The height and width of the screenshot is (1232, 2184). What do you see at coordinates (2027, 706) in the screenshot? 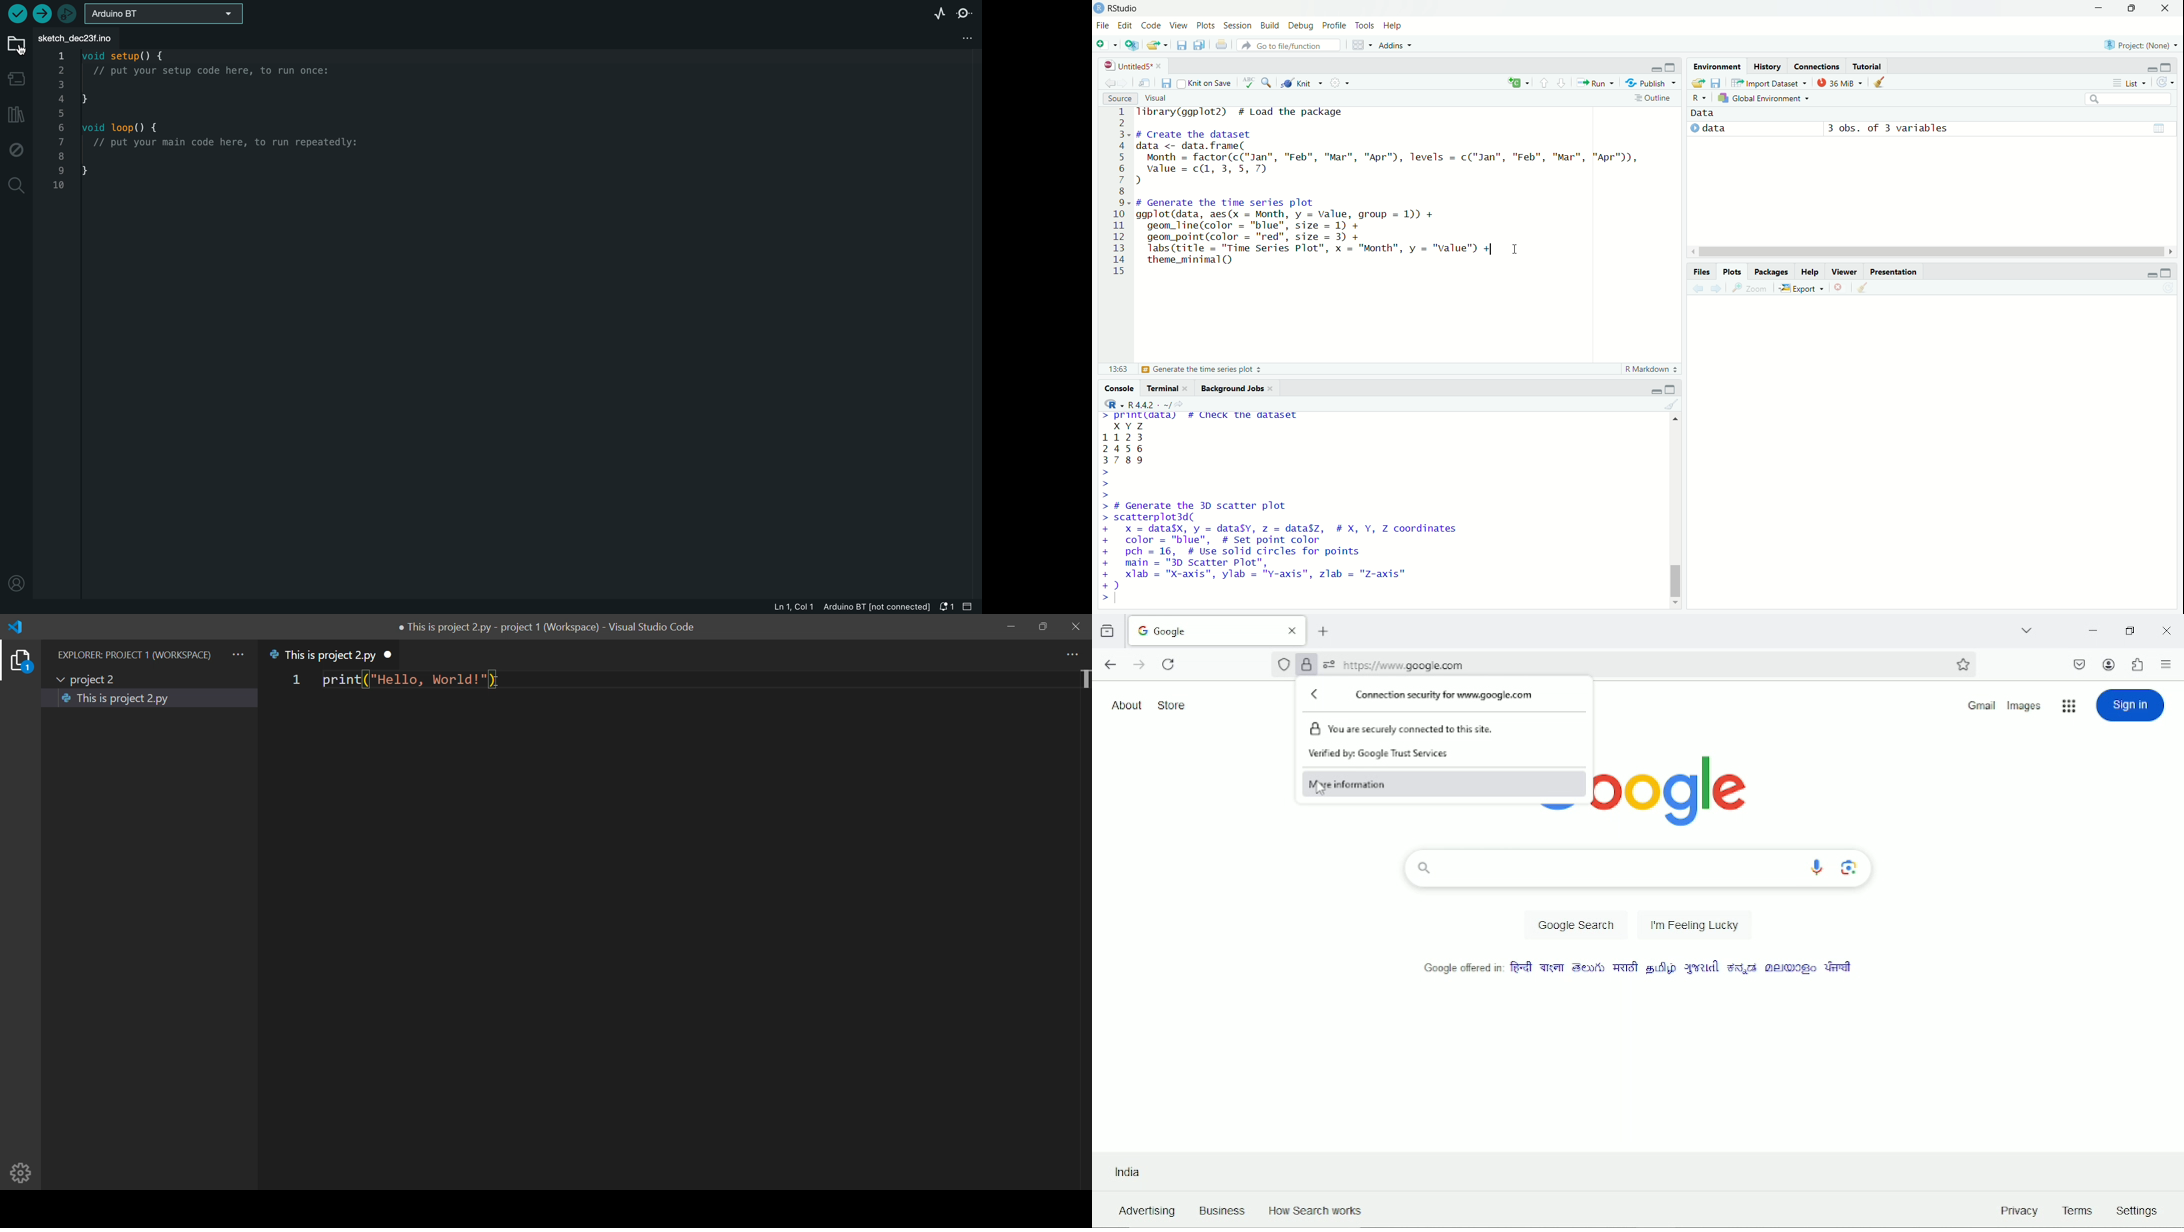
I see `Images` at bounding box center [2027, 706].